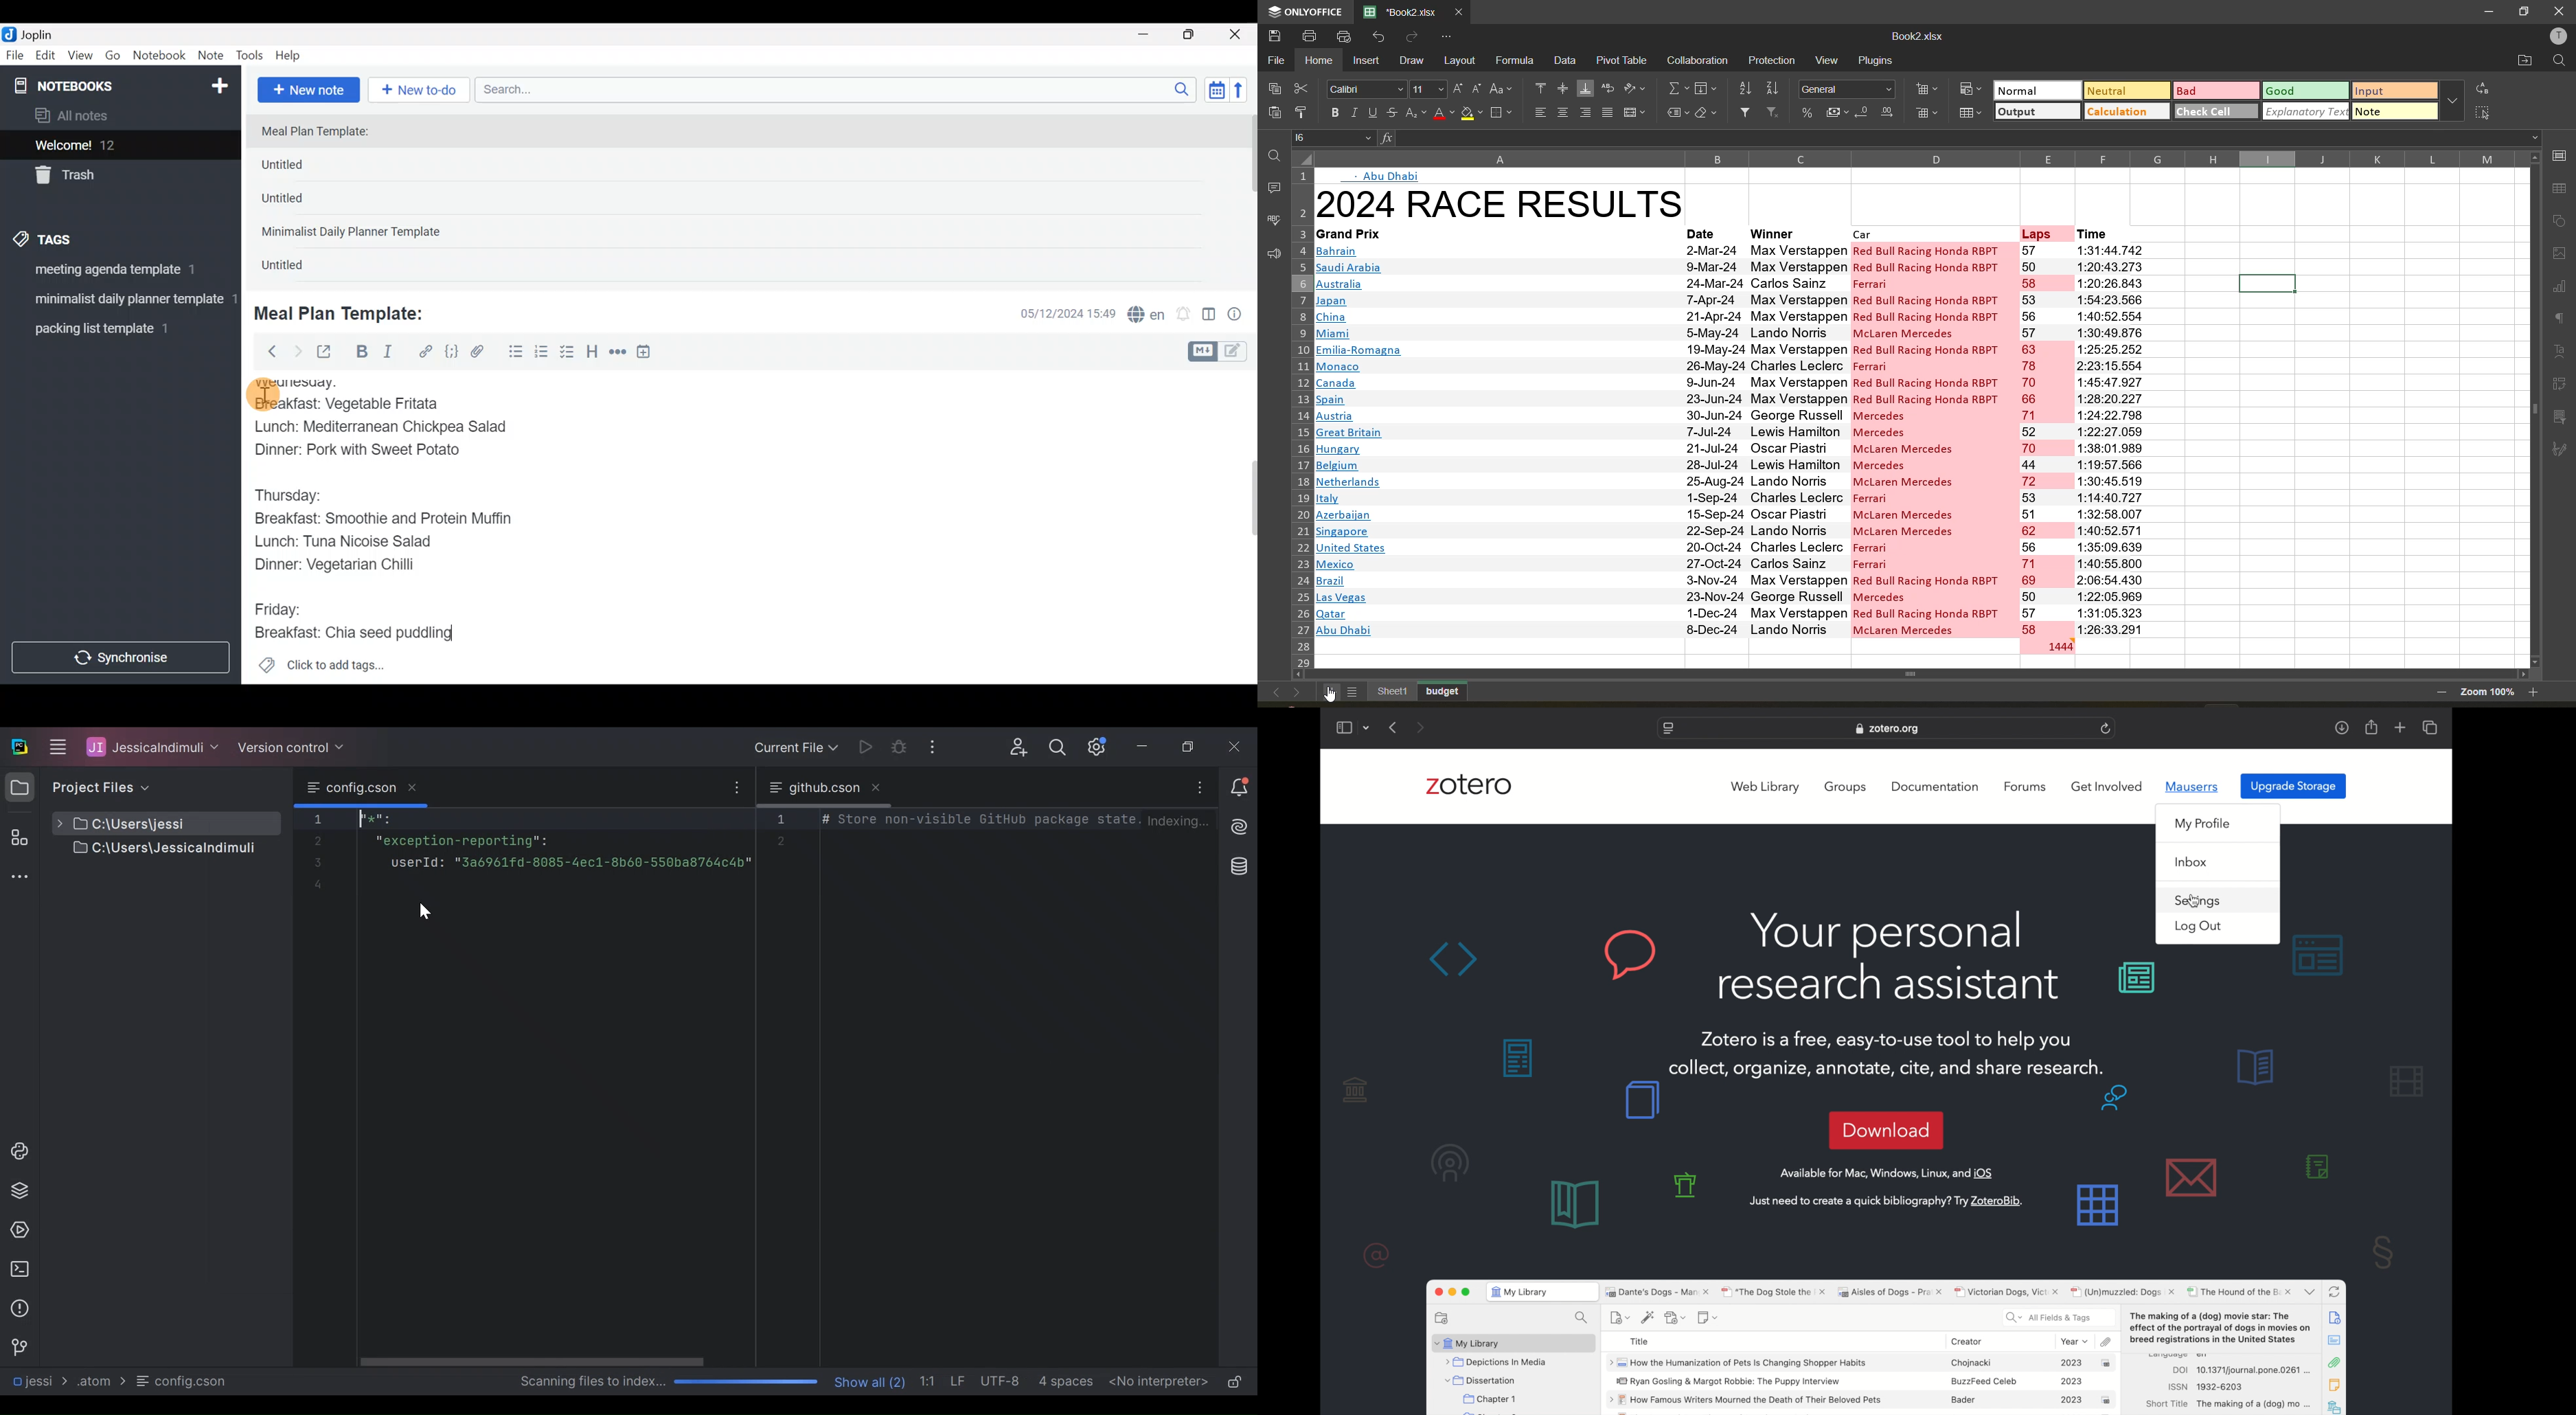 The width and height of the screenshot is (2576, 1428). Describe the element at coordinates (1298, 674) in the screenshot. I see `scroll left` at that location.